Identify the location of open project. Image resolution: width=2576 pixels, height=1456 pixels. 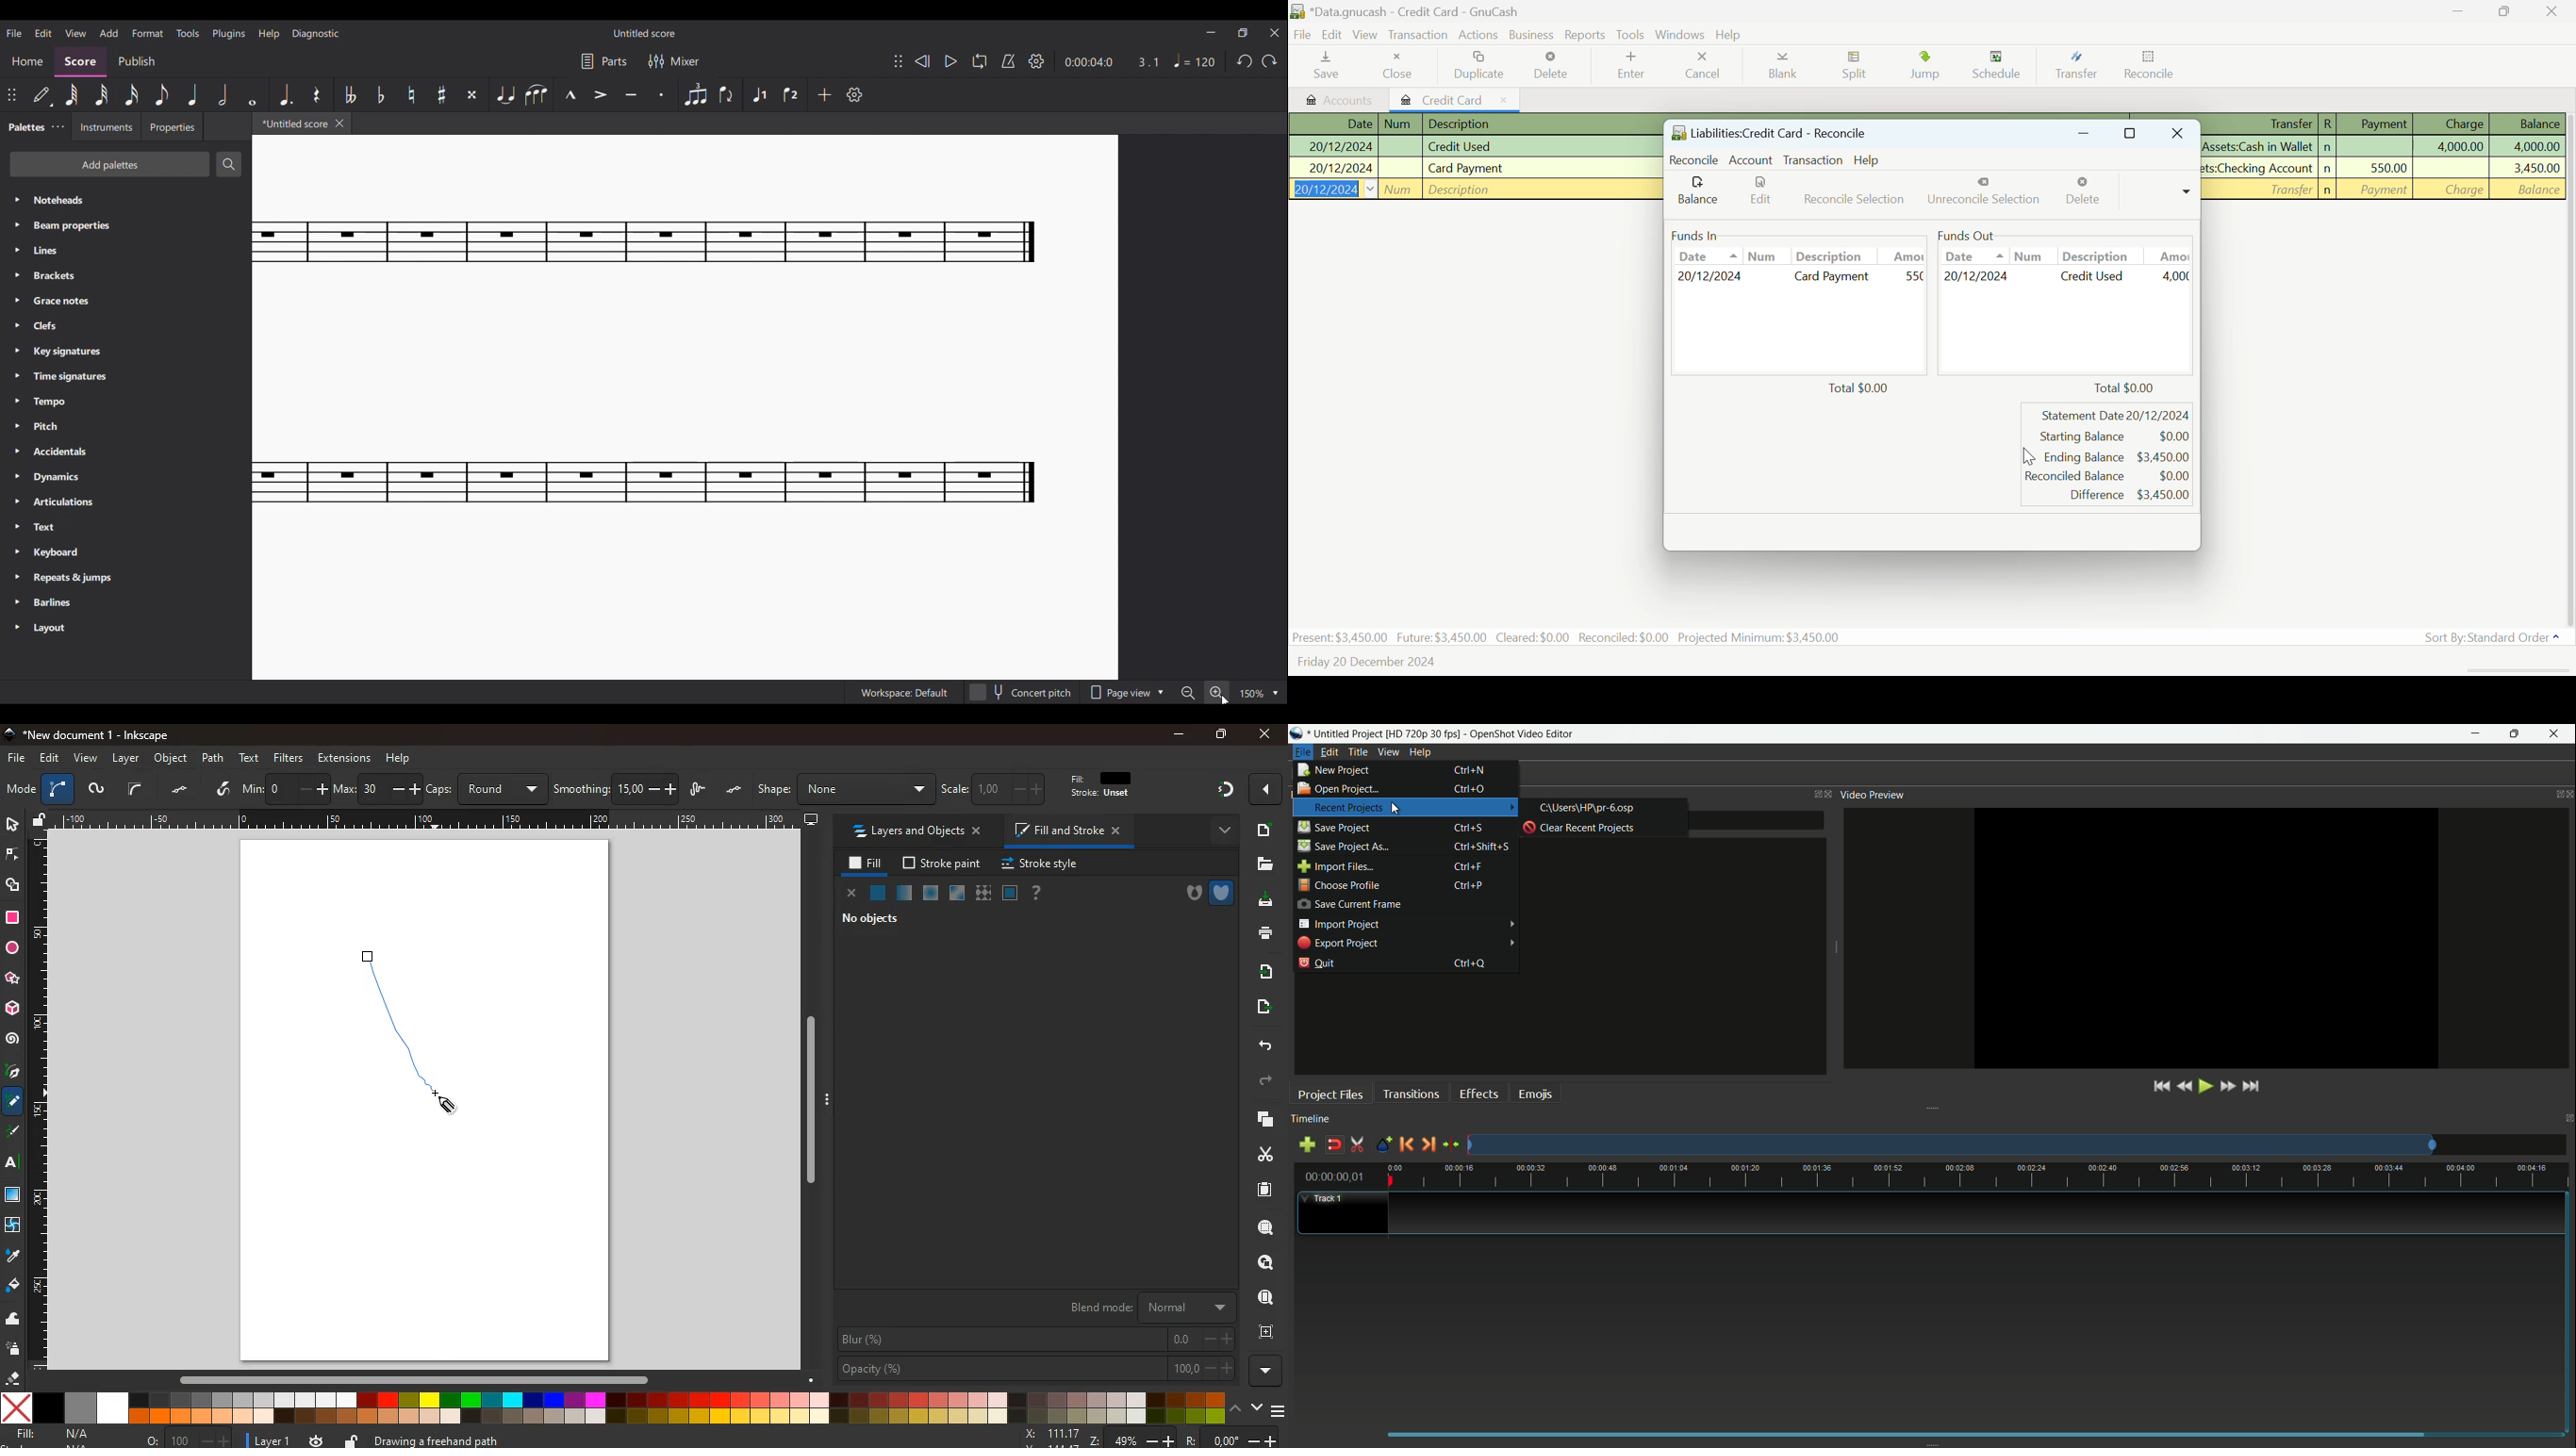
(1337, 788).